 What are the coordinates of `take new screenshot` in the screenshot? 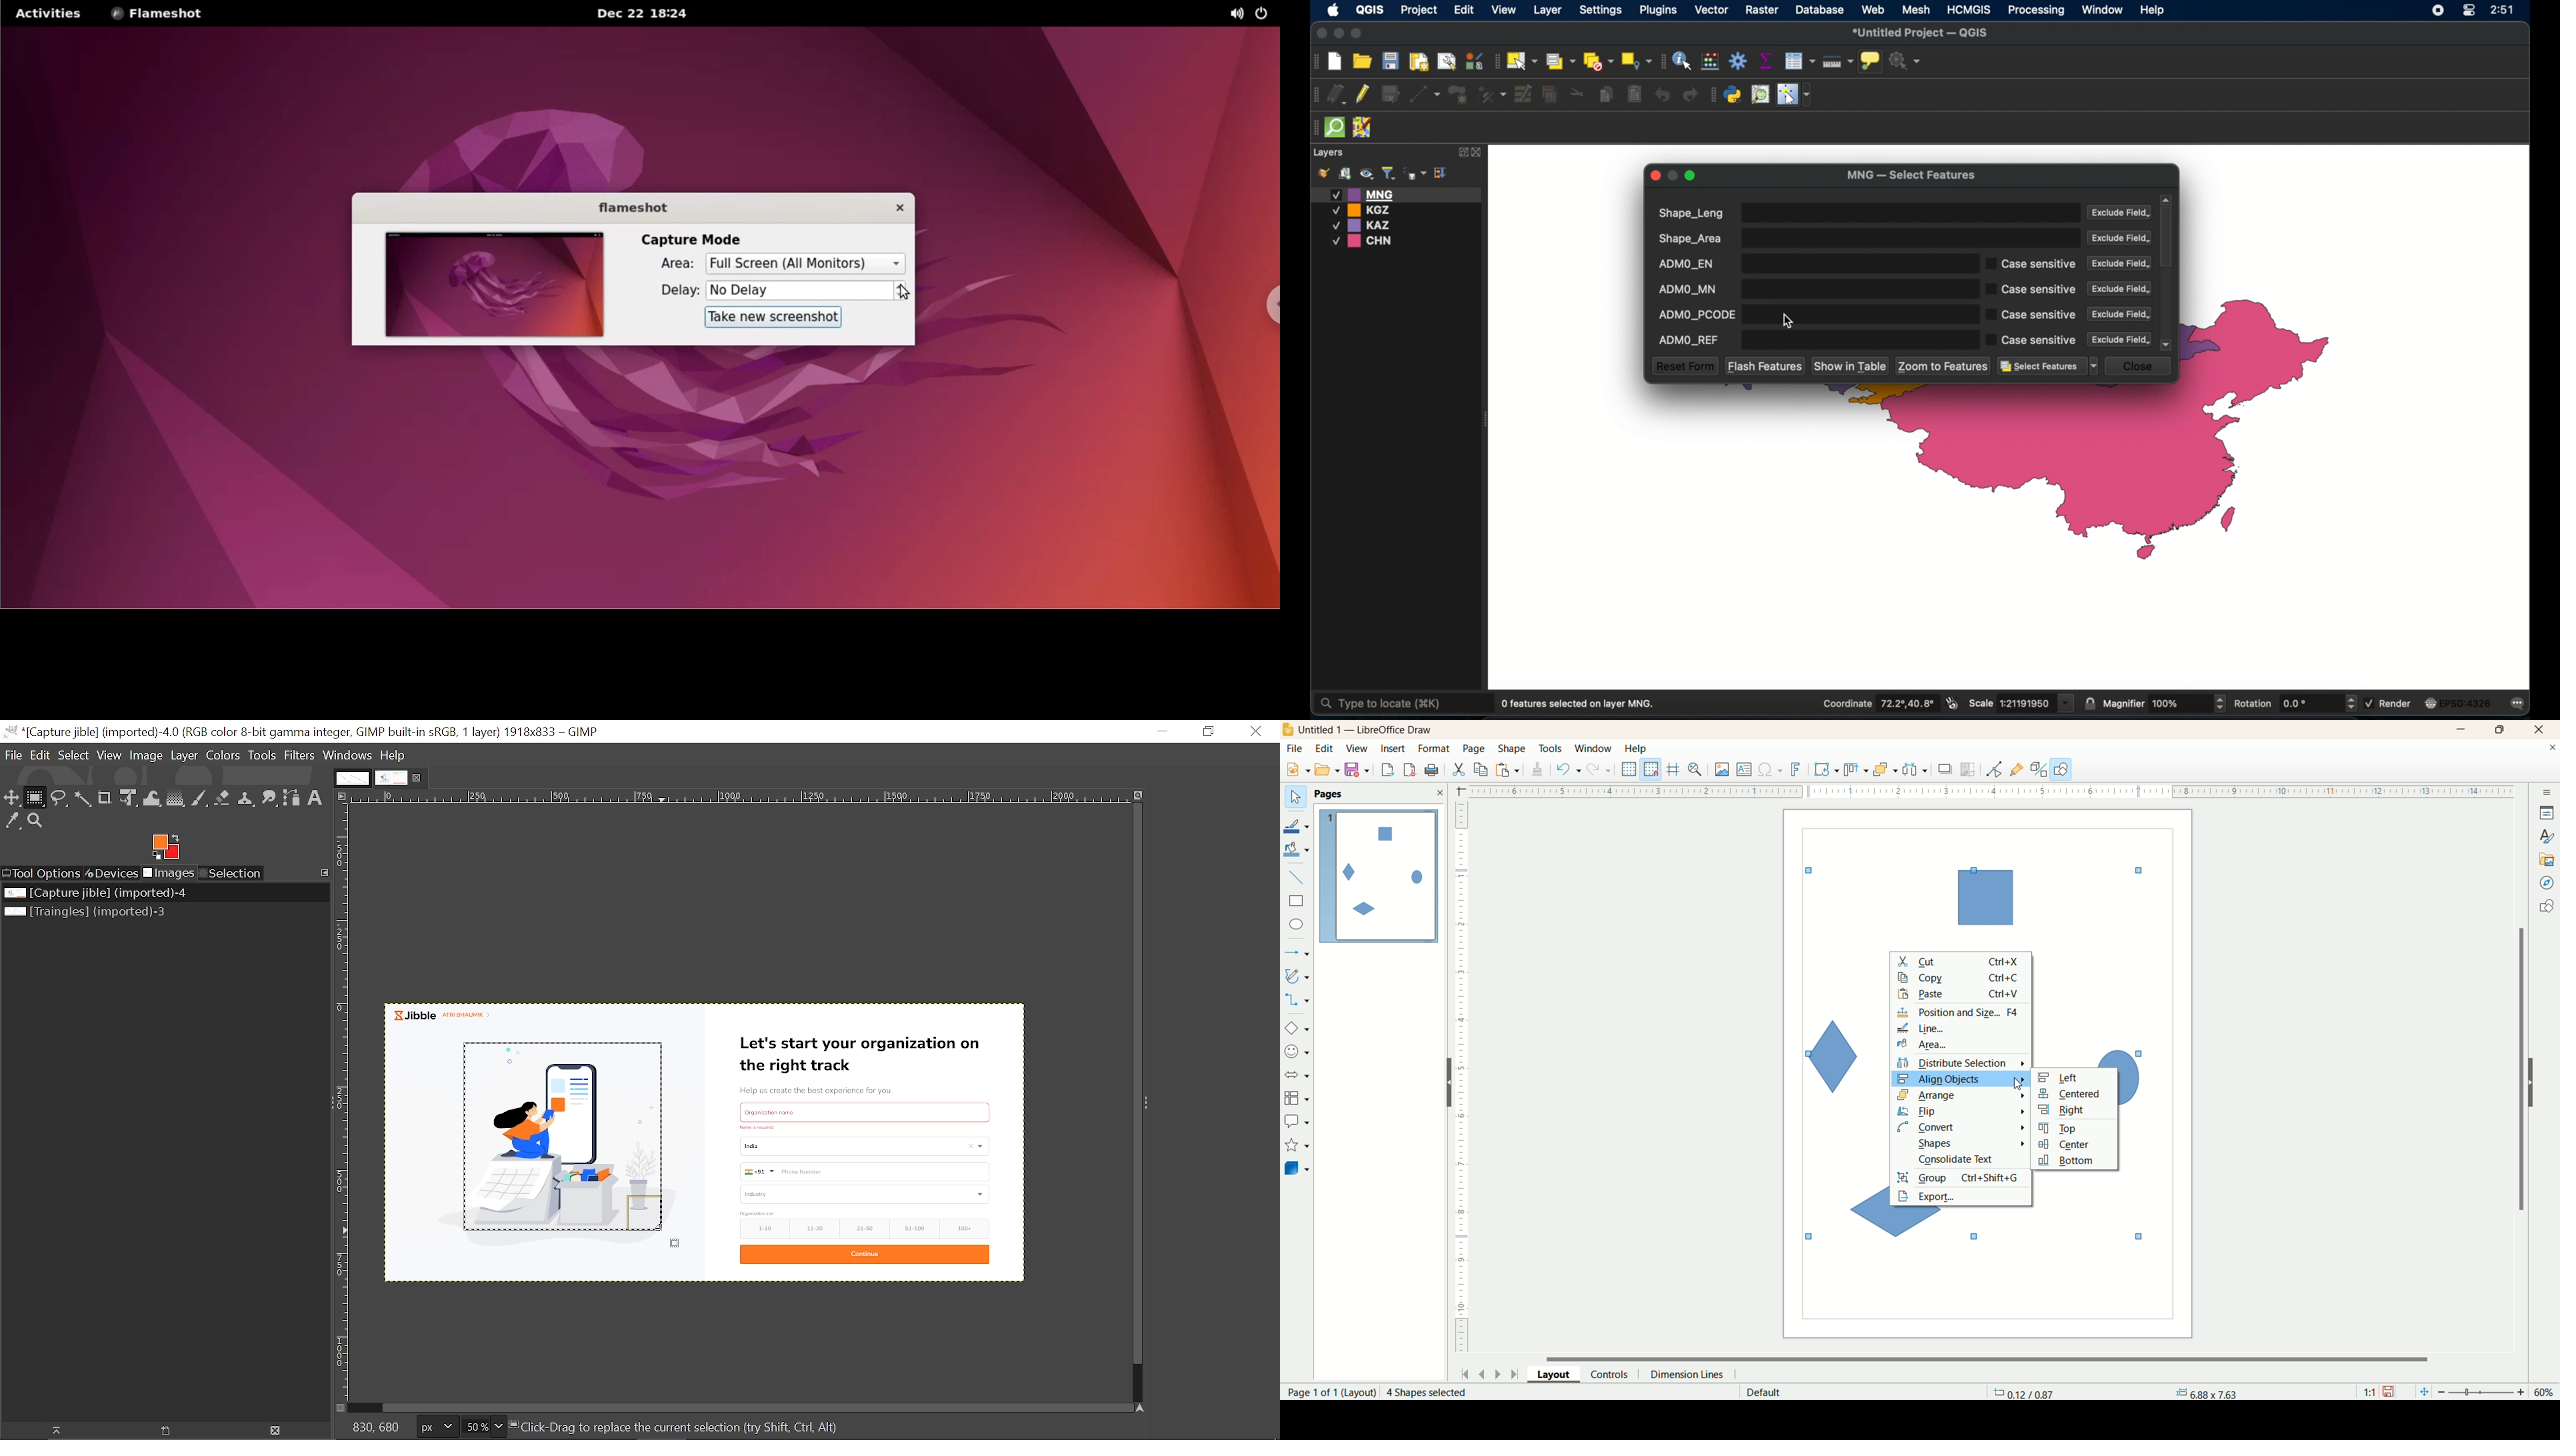 It's located at (774, 318).